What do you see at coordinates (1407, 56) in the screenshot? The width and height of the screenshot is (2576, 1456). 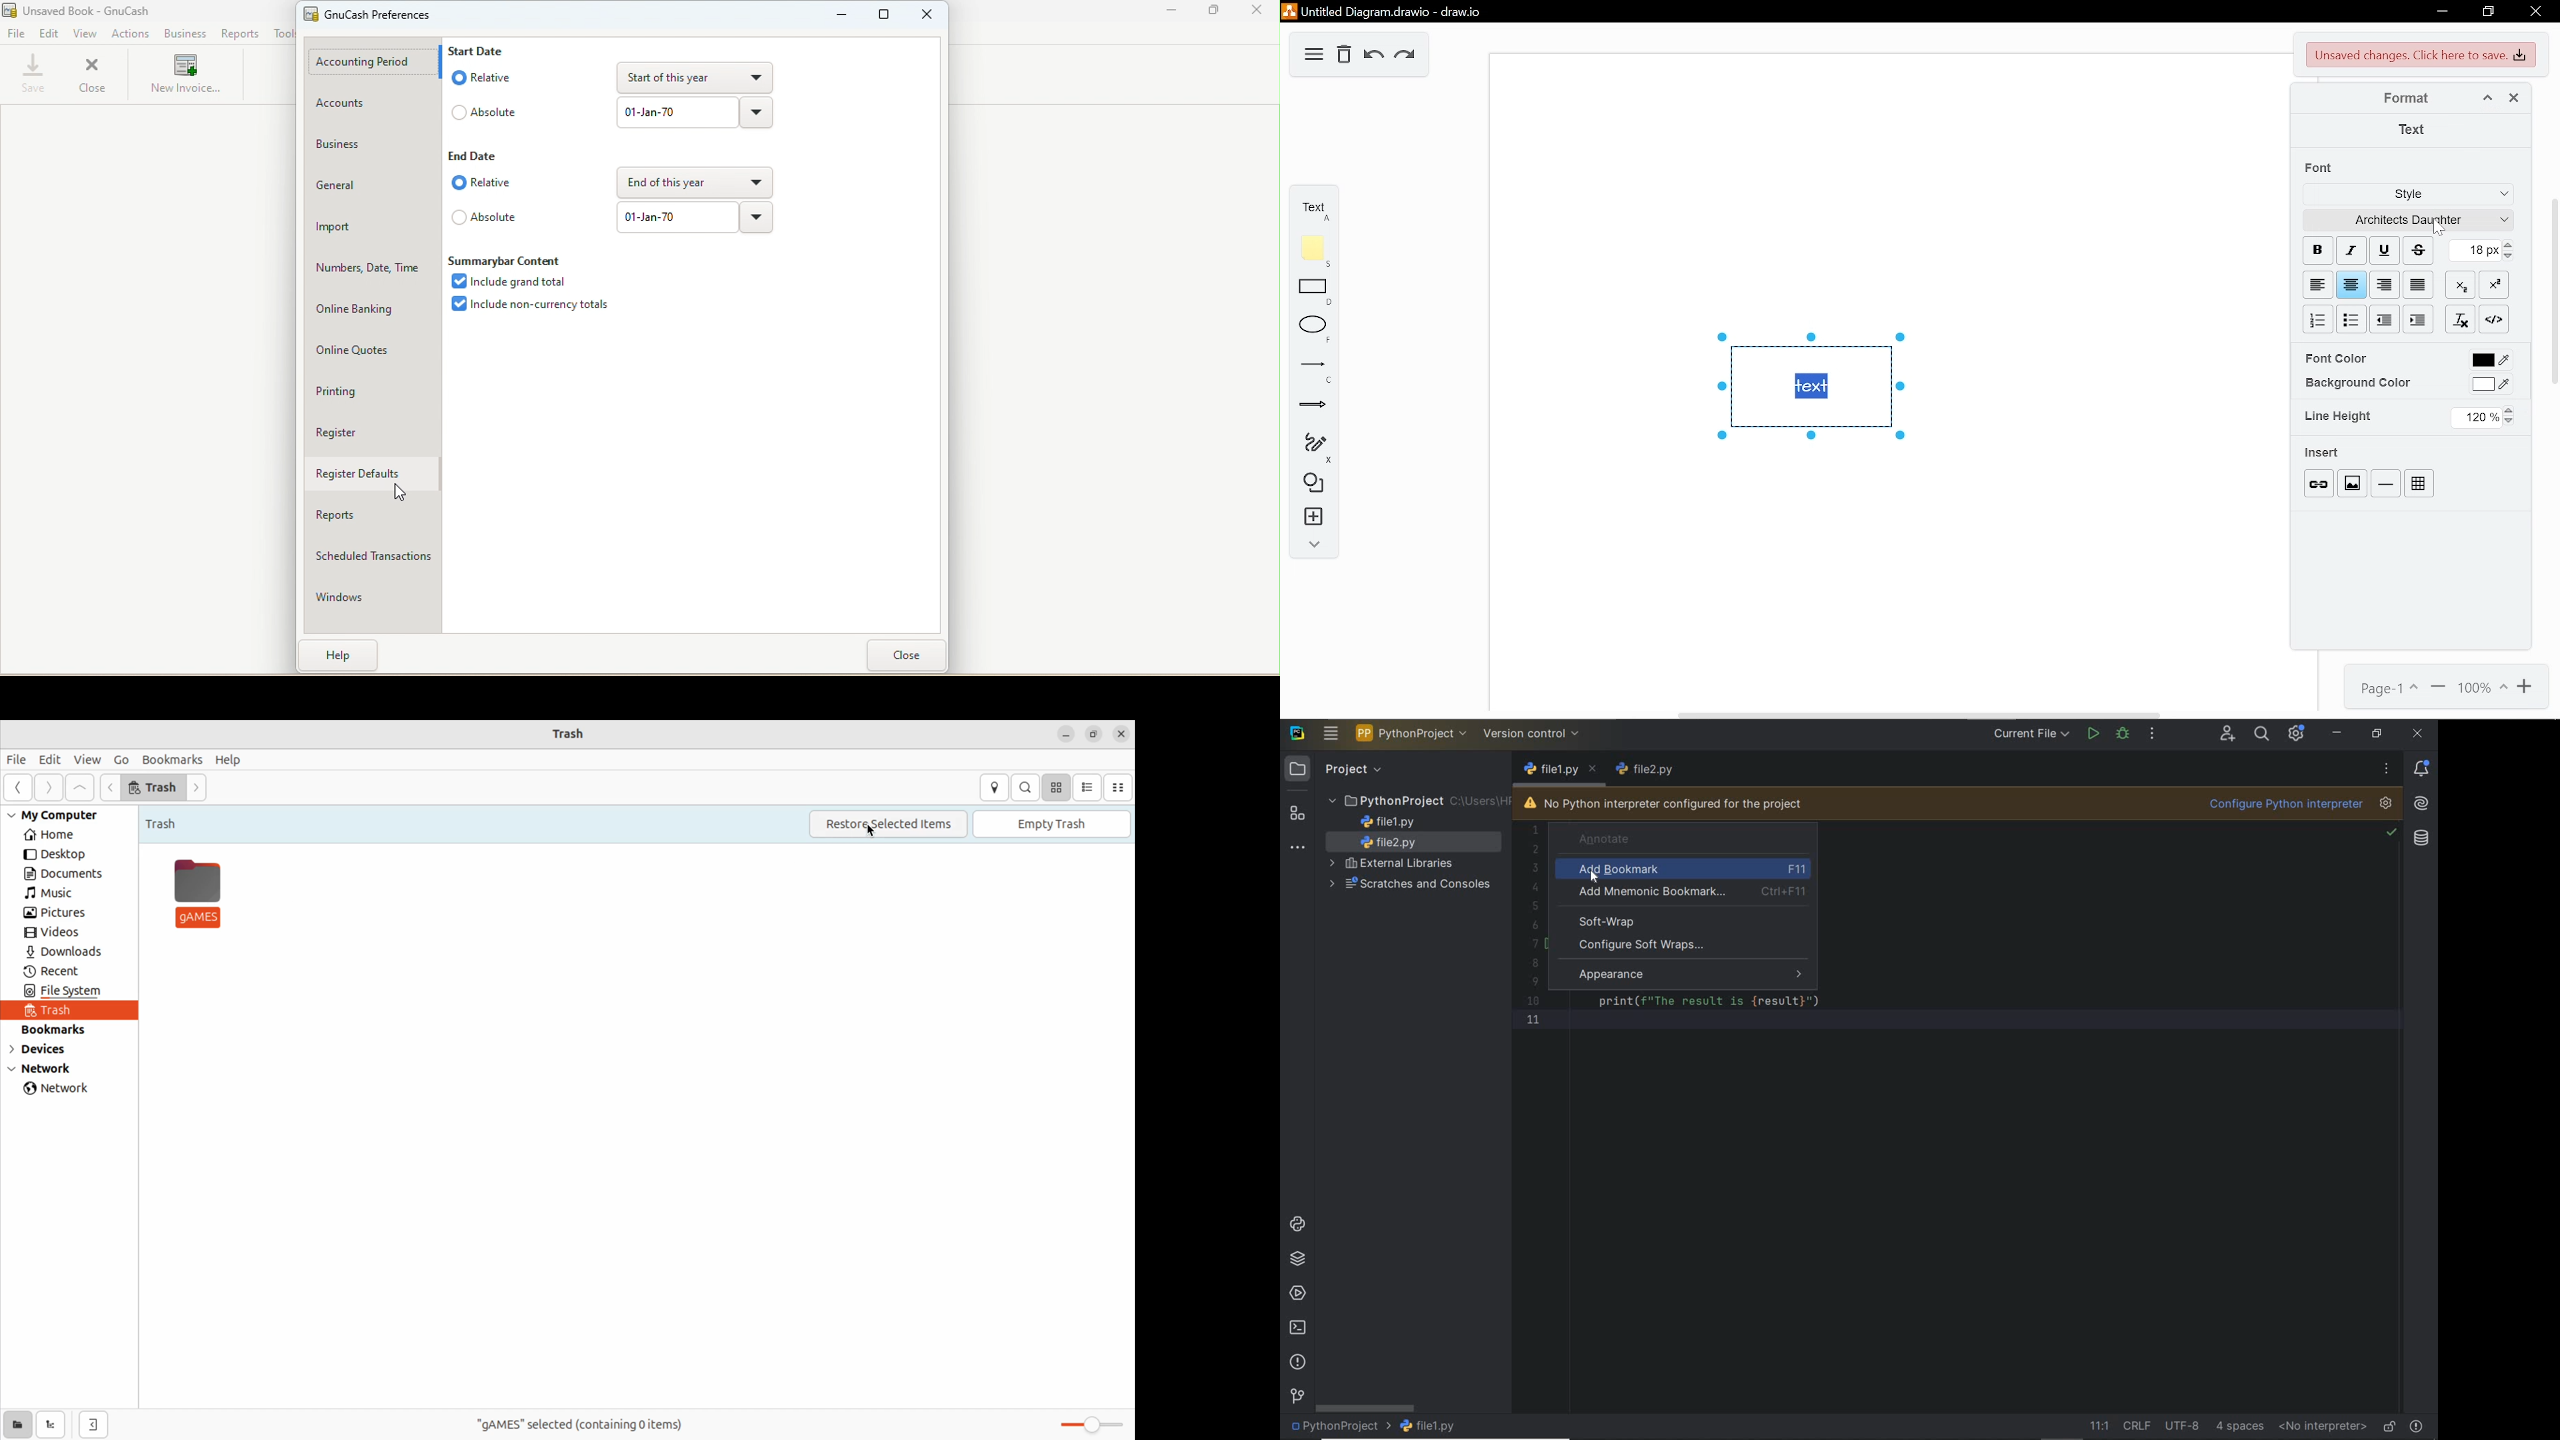 I see `redo` at bounding box center [1407, 56].